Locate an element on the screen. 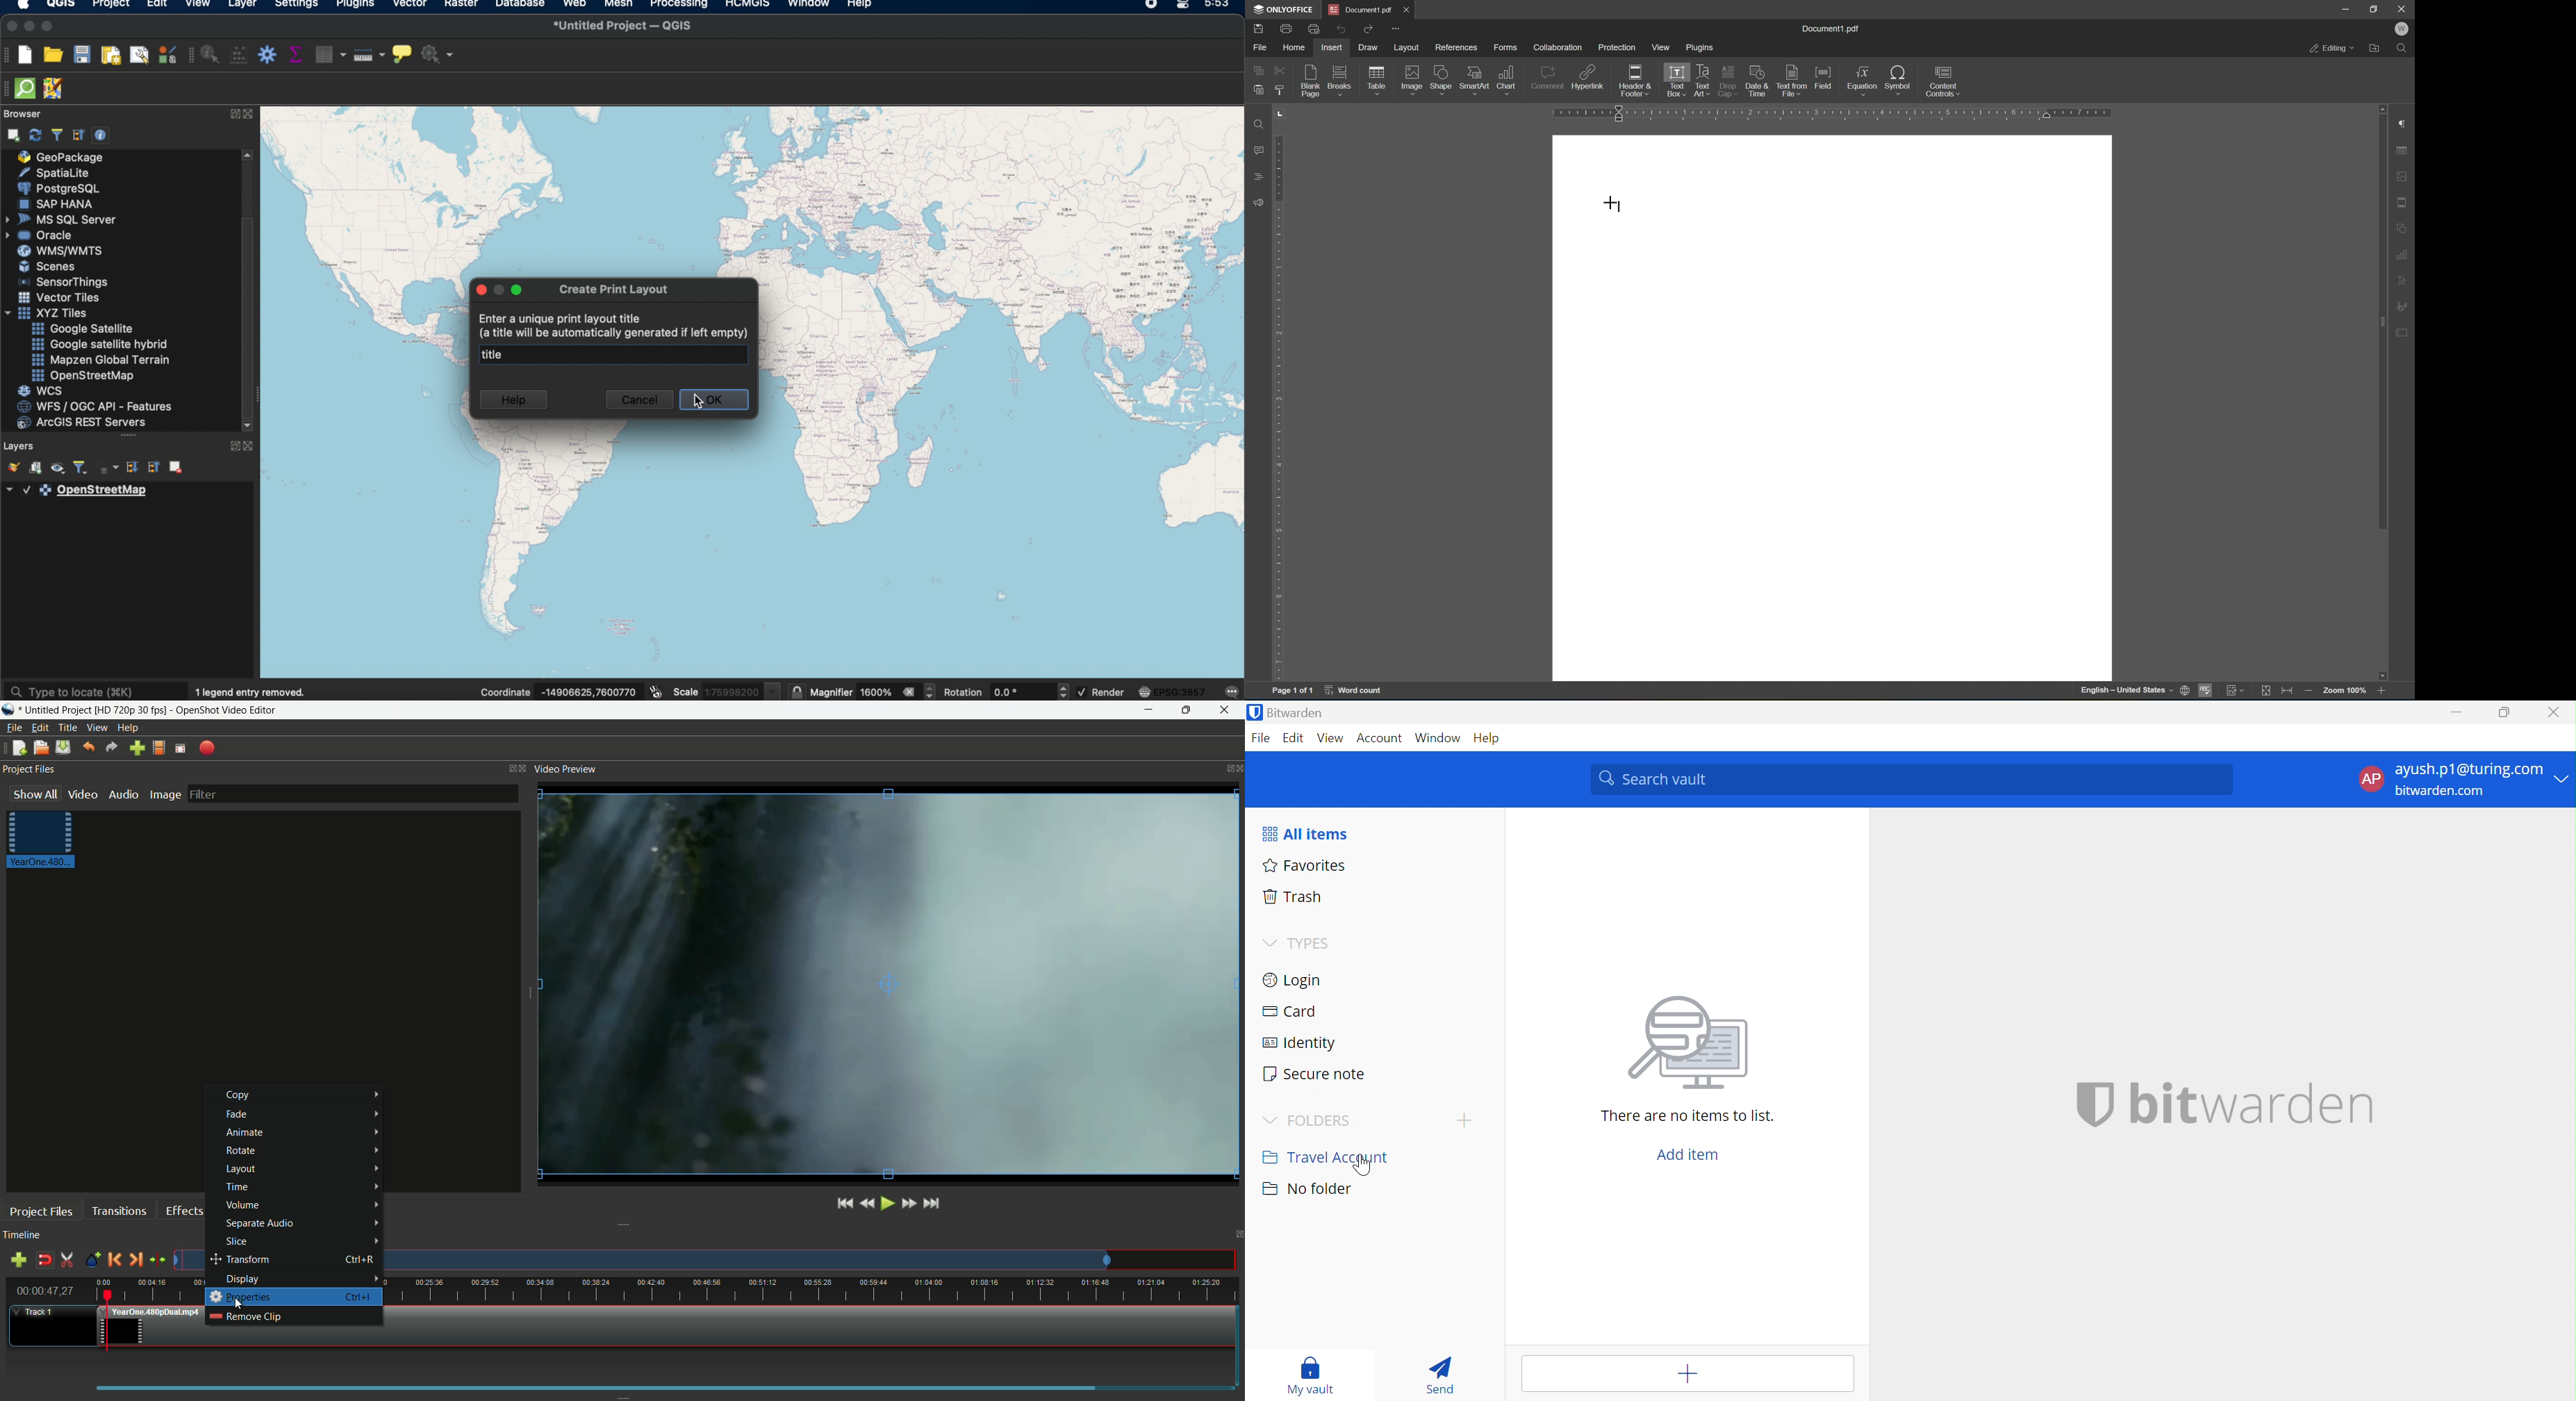  Close is located at coordinates (1408, 9).